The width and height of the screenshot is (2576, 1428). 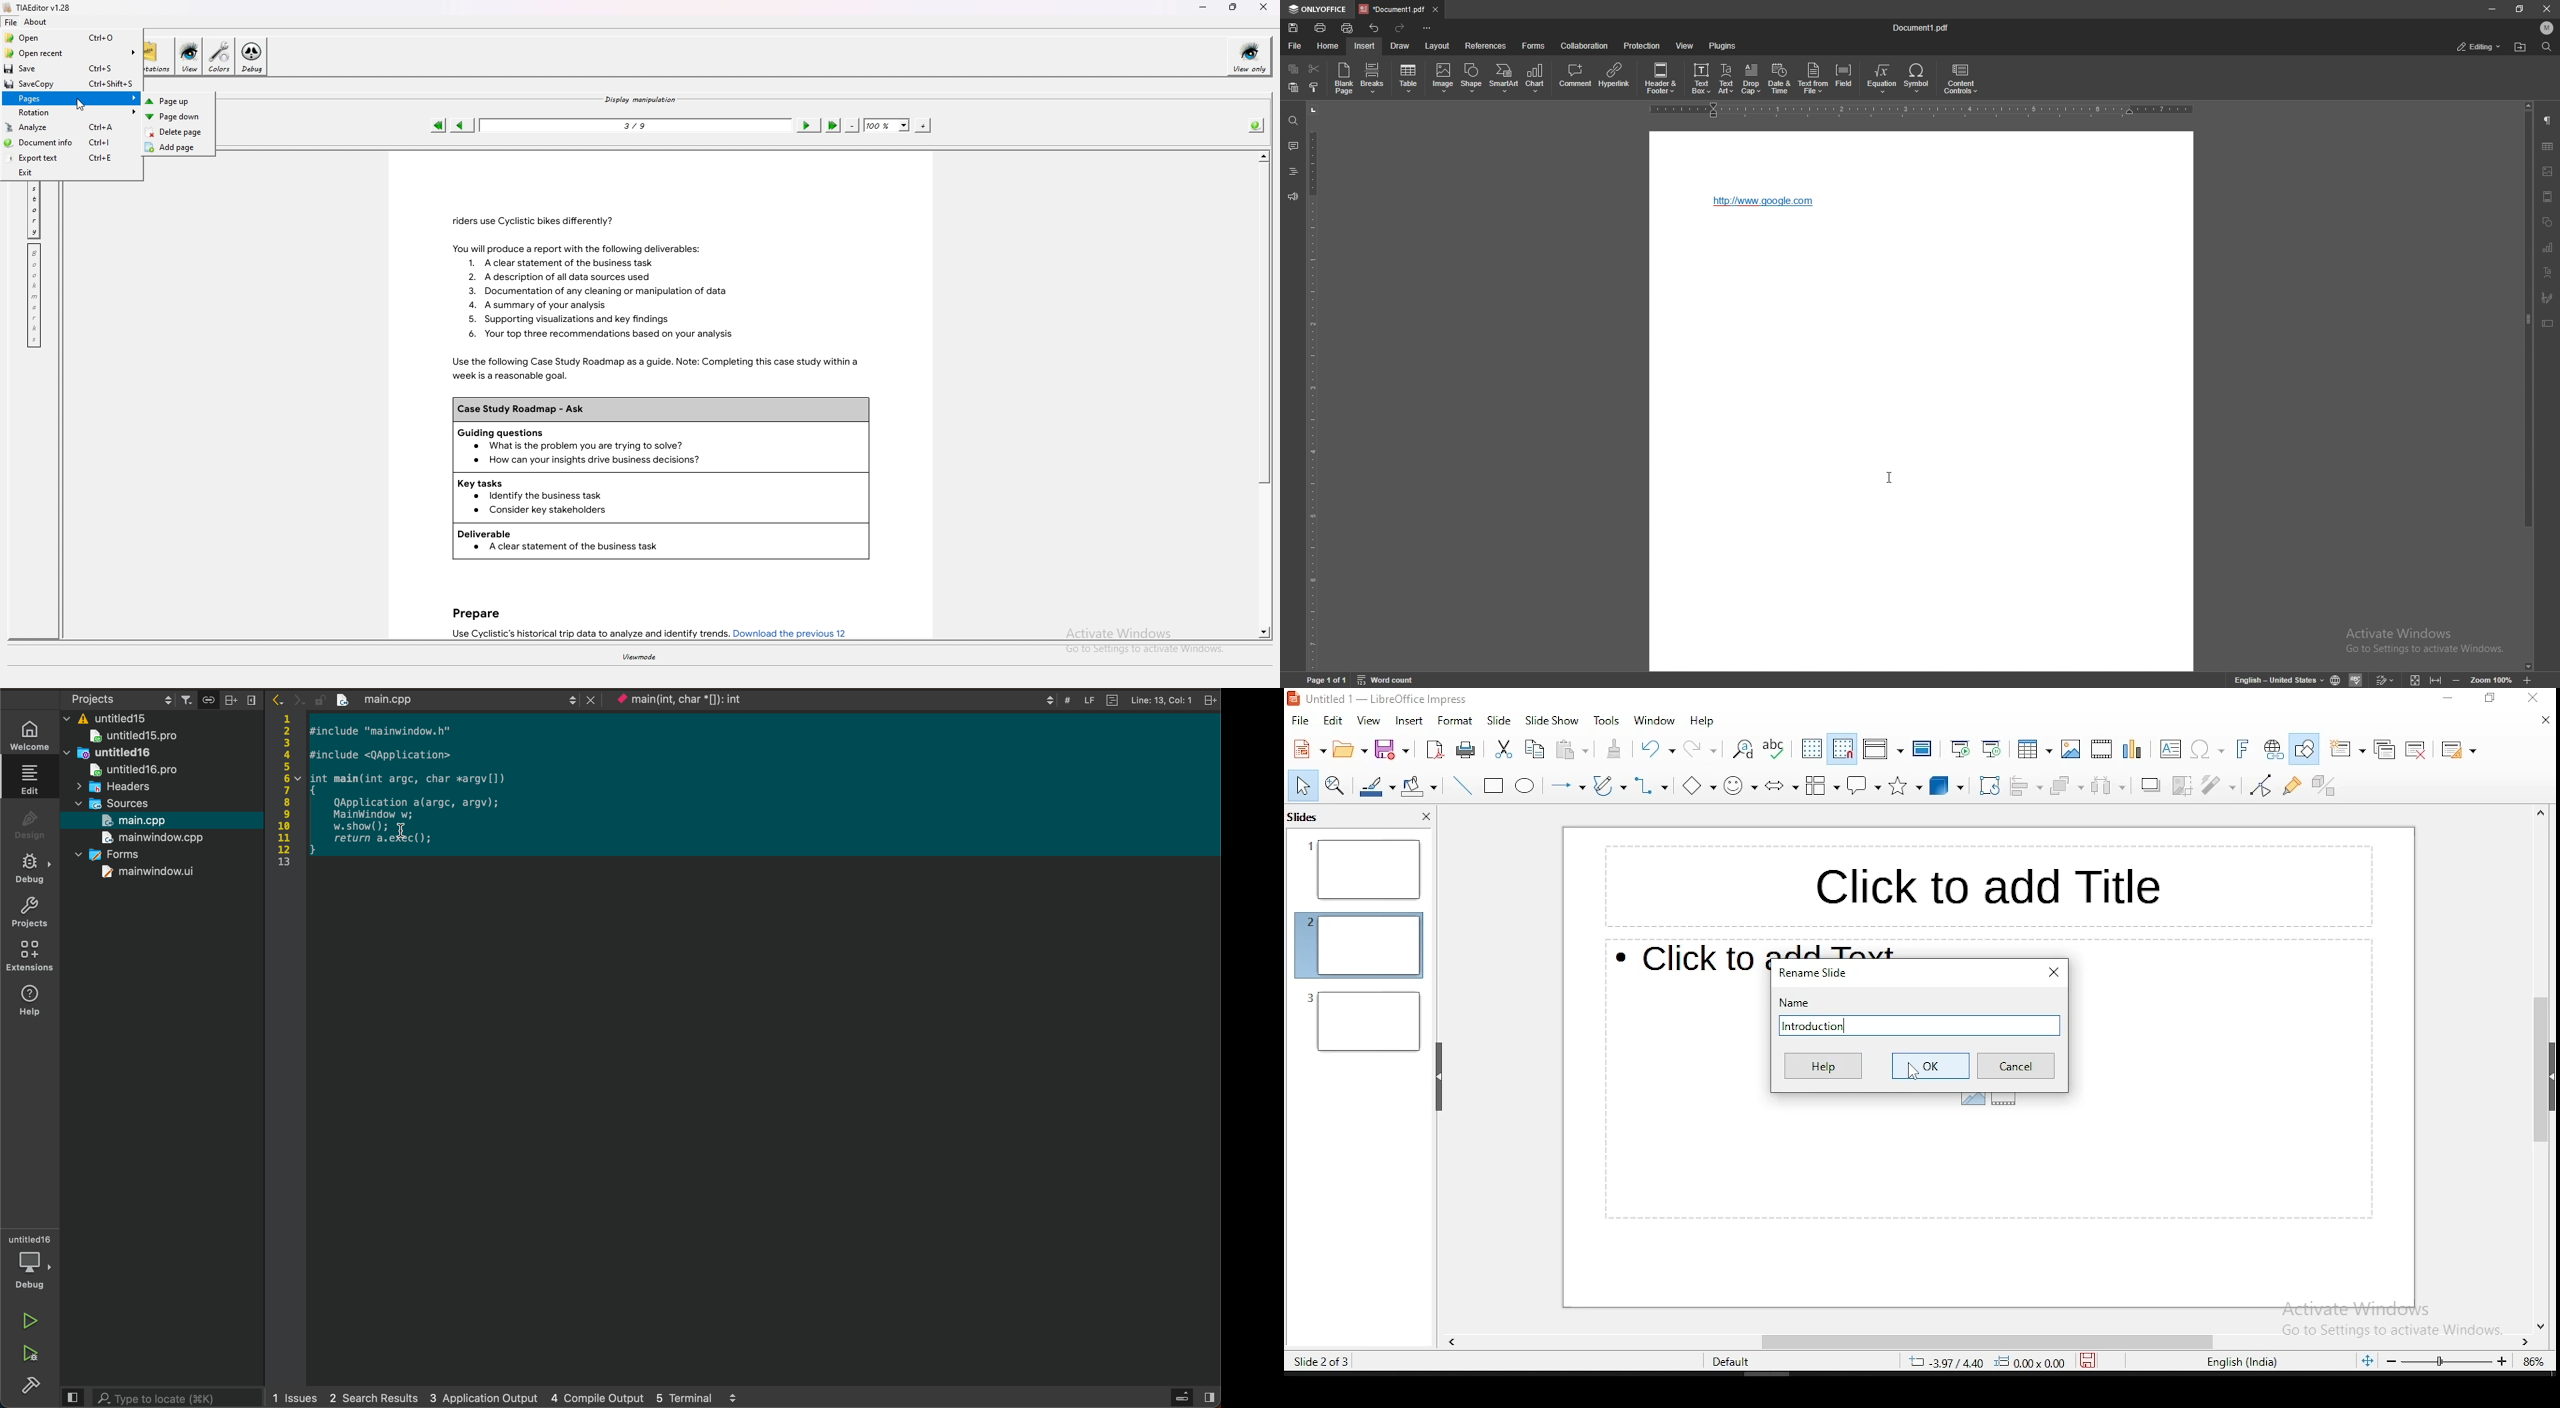 What do you see at coordinates (1840, 750) in the screenshot?
I see `snap to grid` at bounding box center [1840, 750].